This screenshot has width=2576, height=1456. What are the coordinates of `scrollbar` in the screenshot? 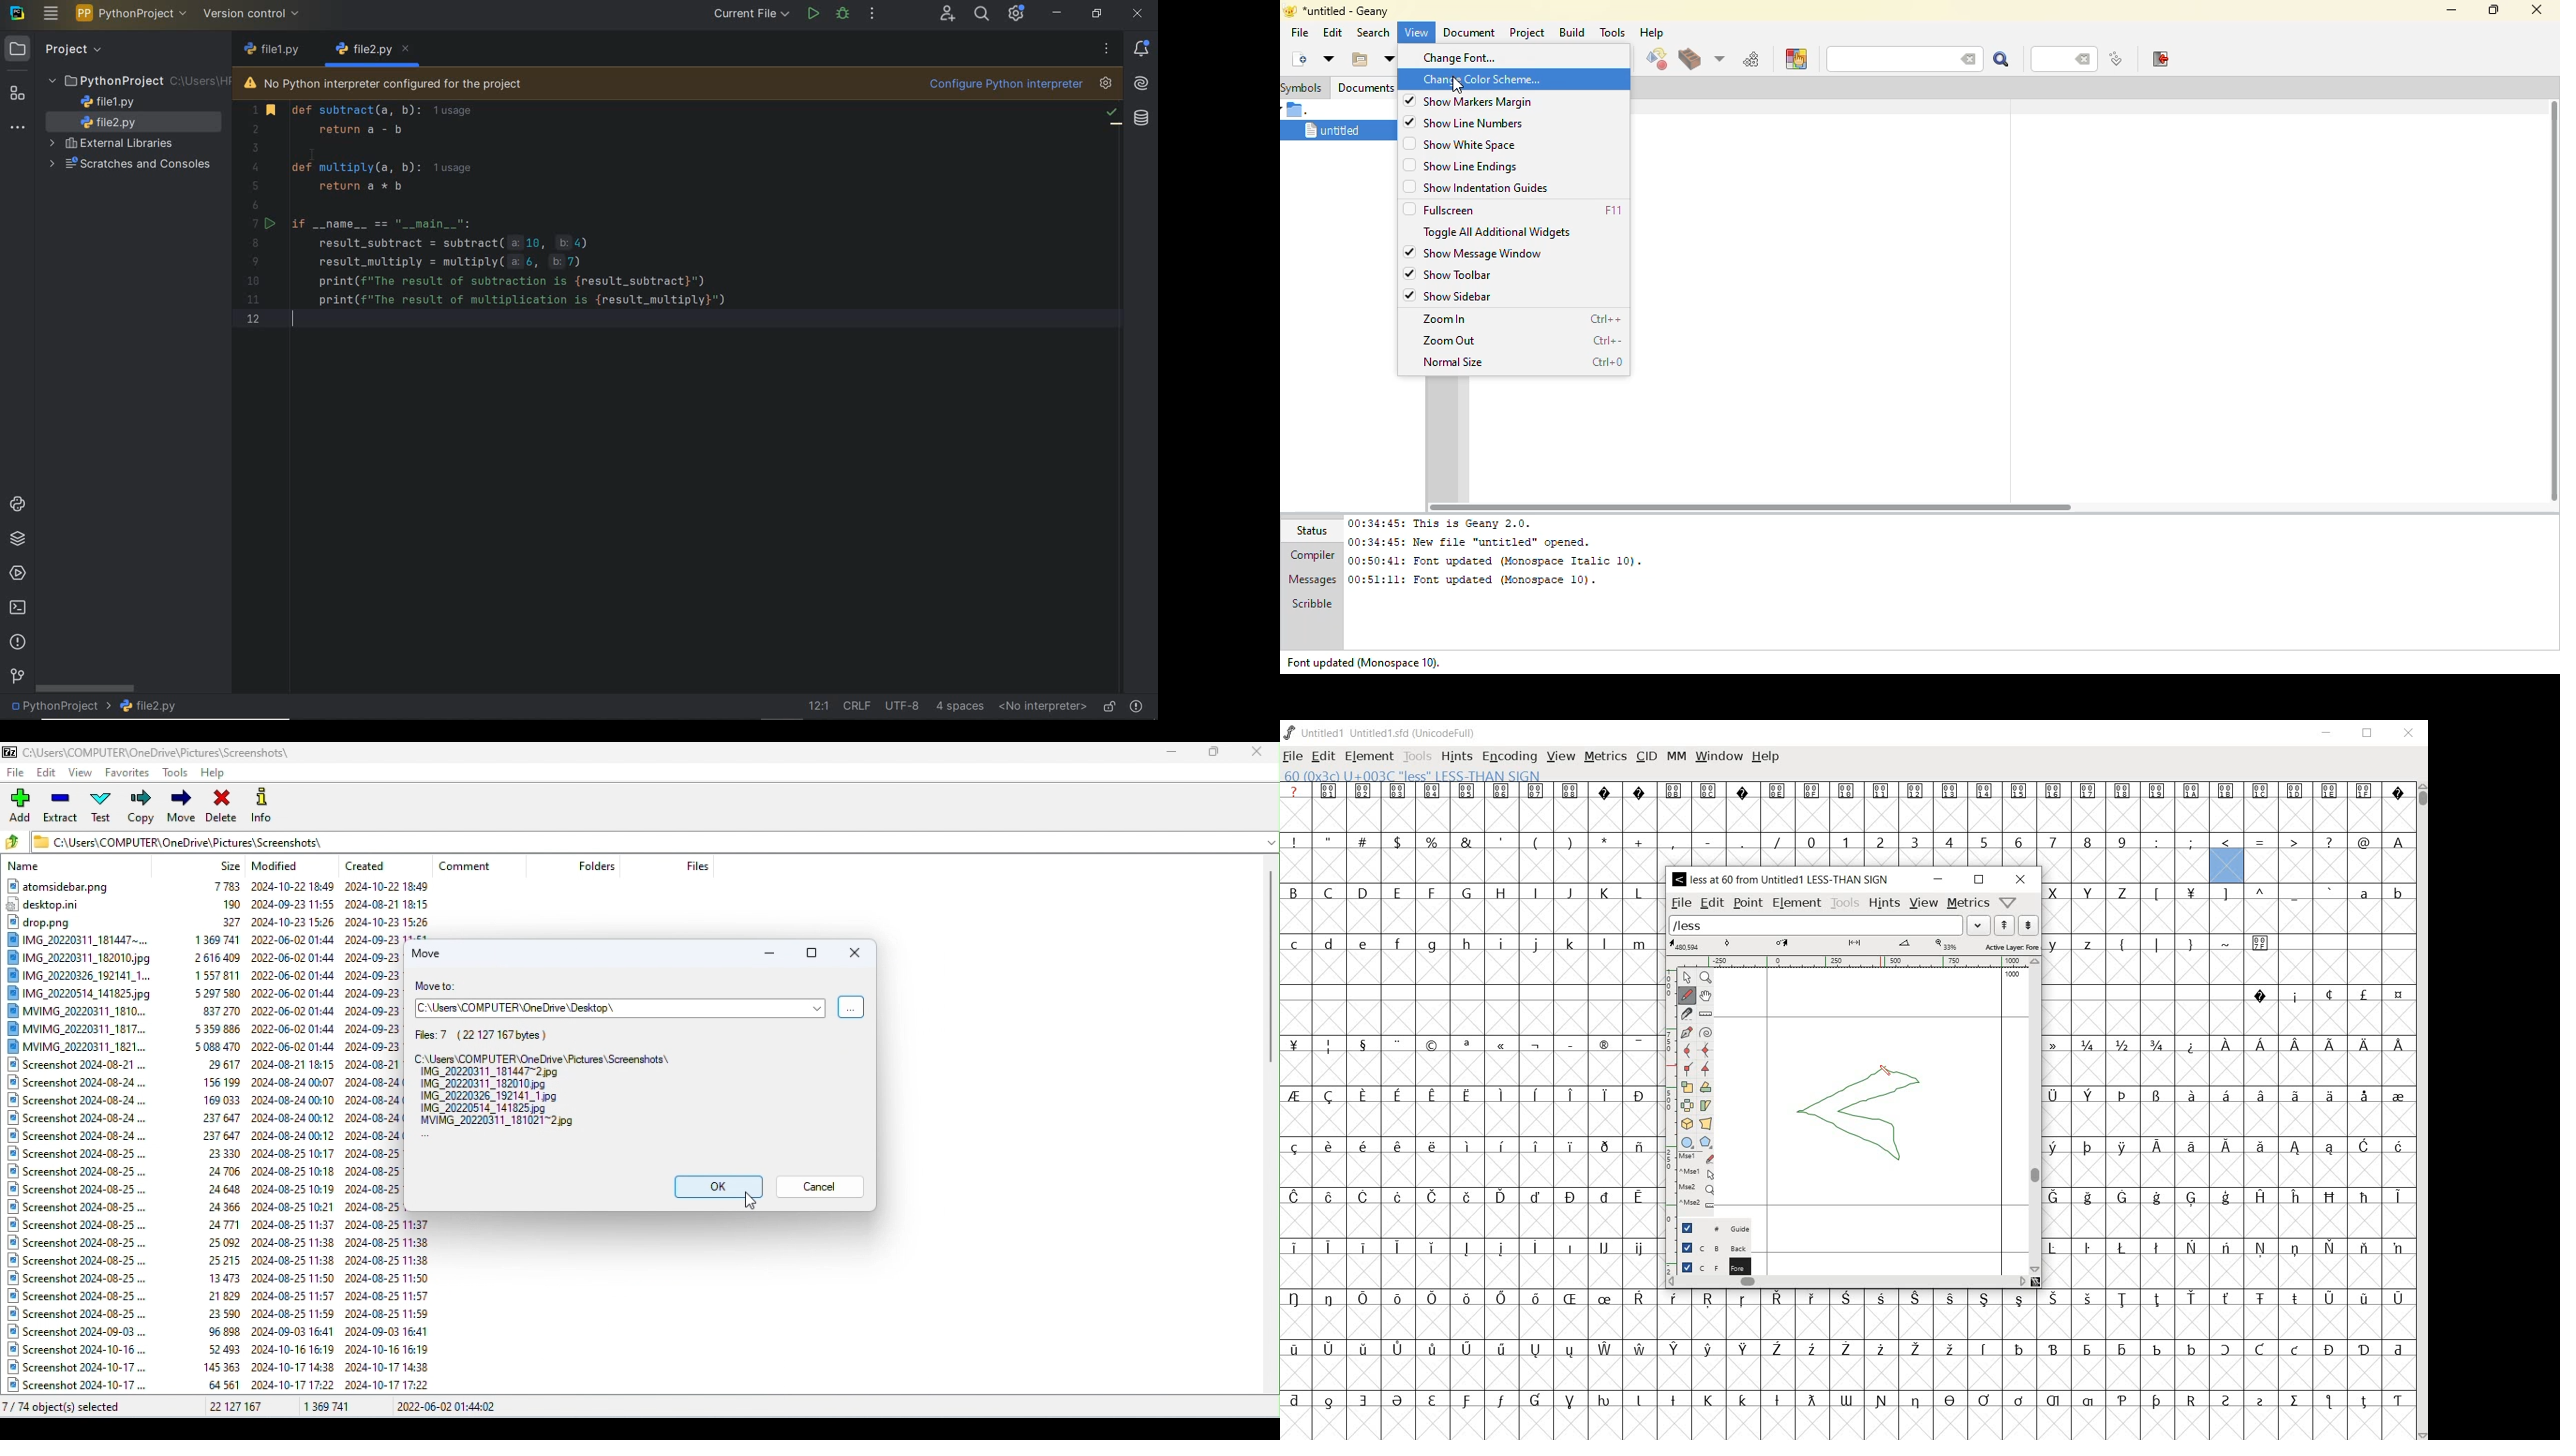 It's located at (2035, 1115).